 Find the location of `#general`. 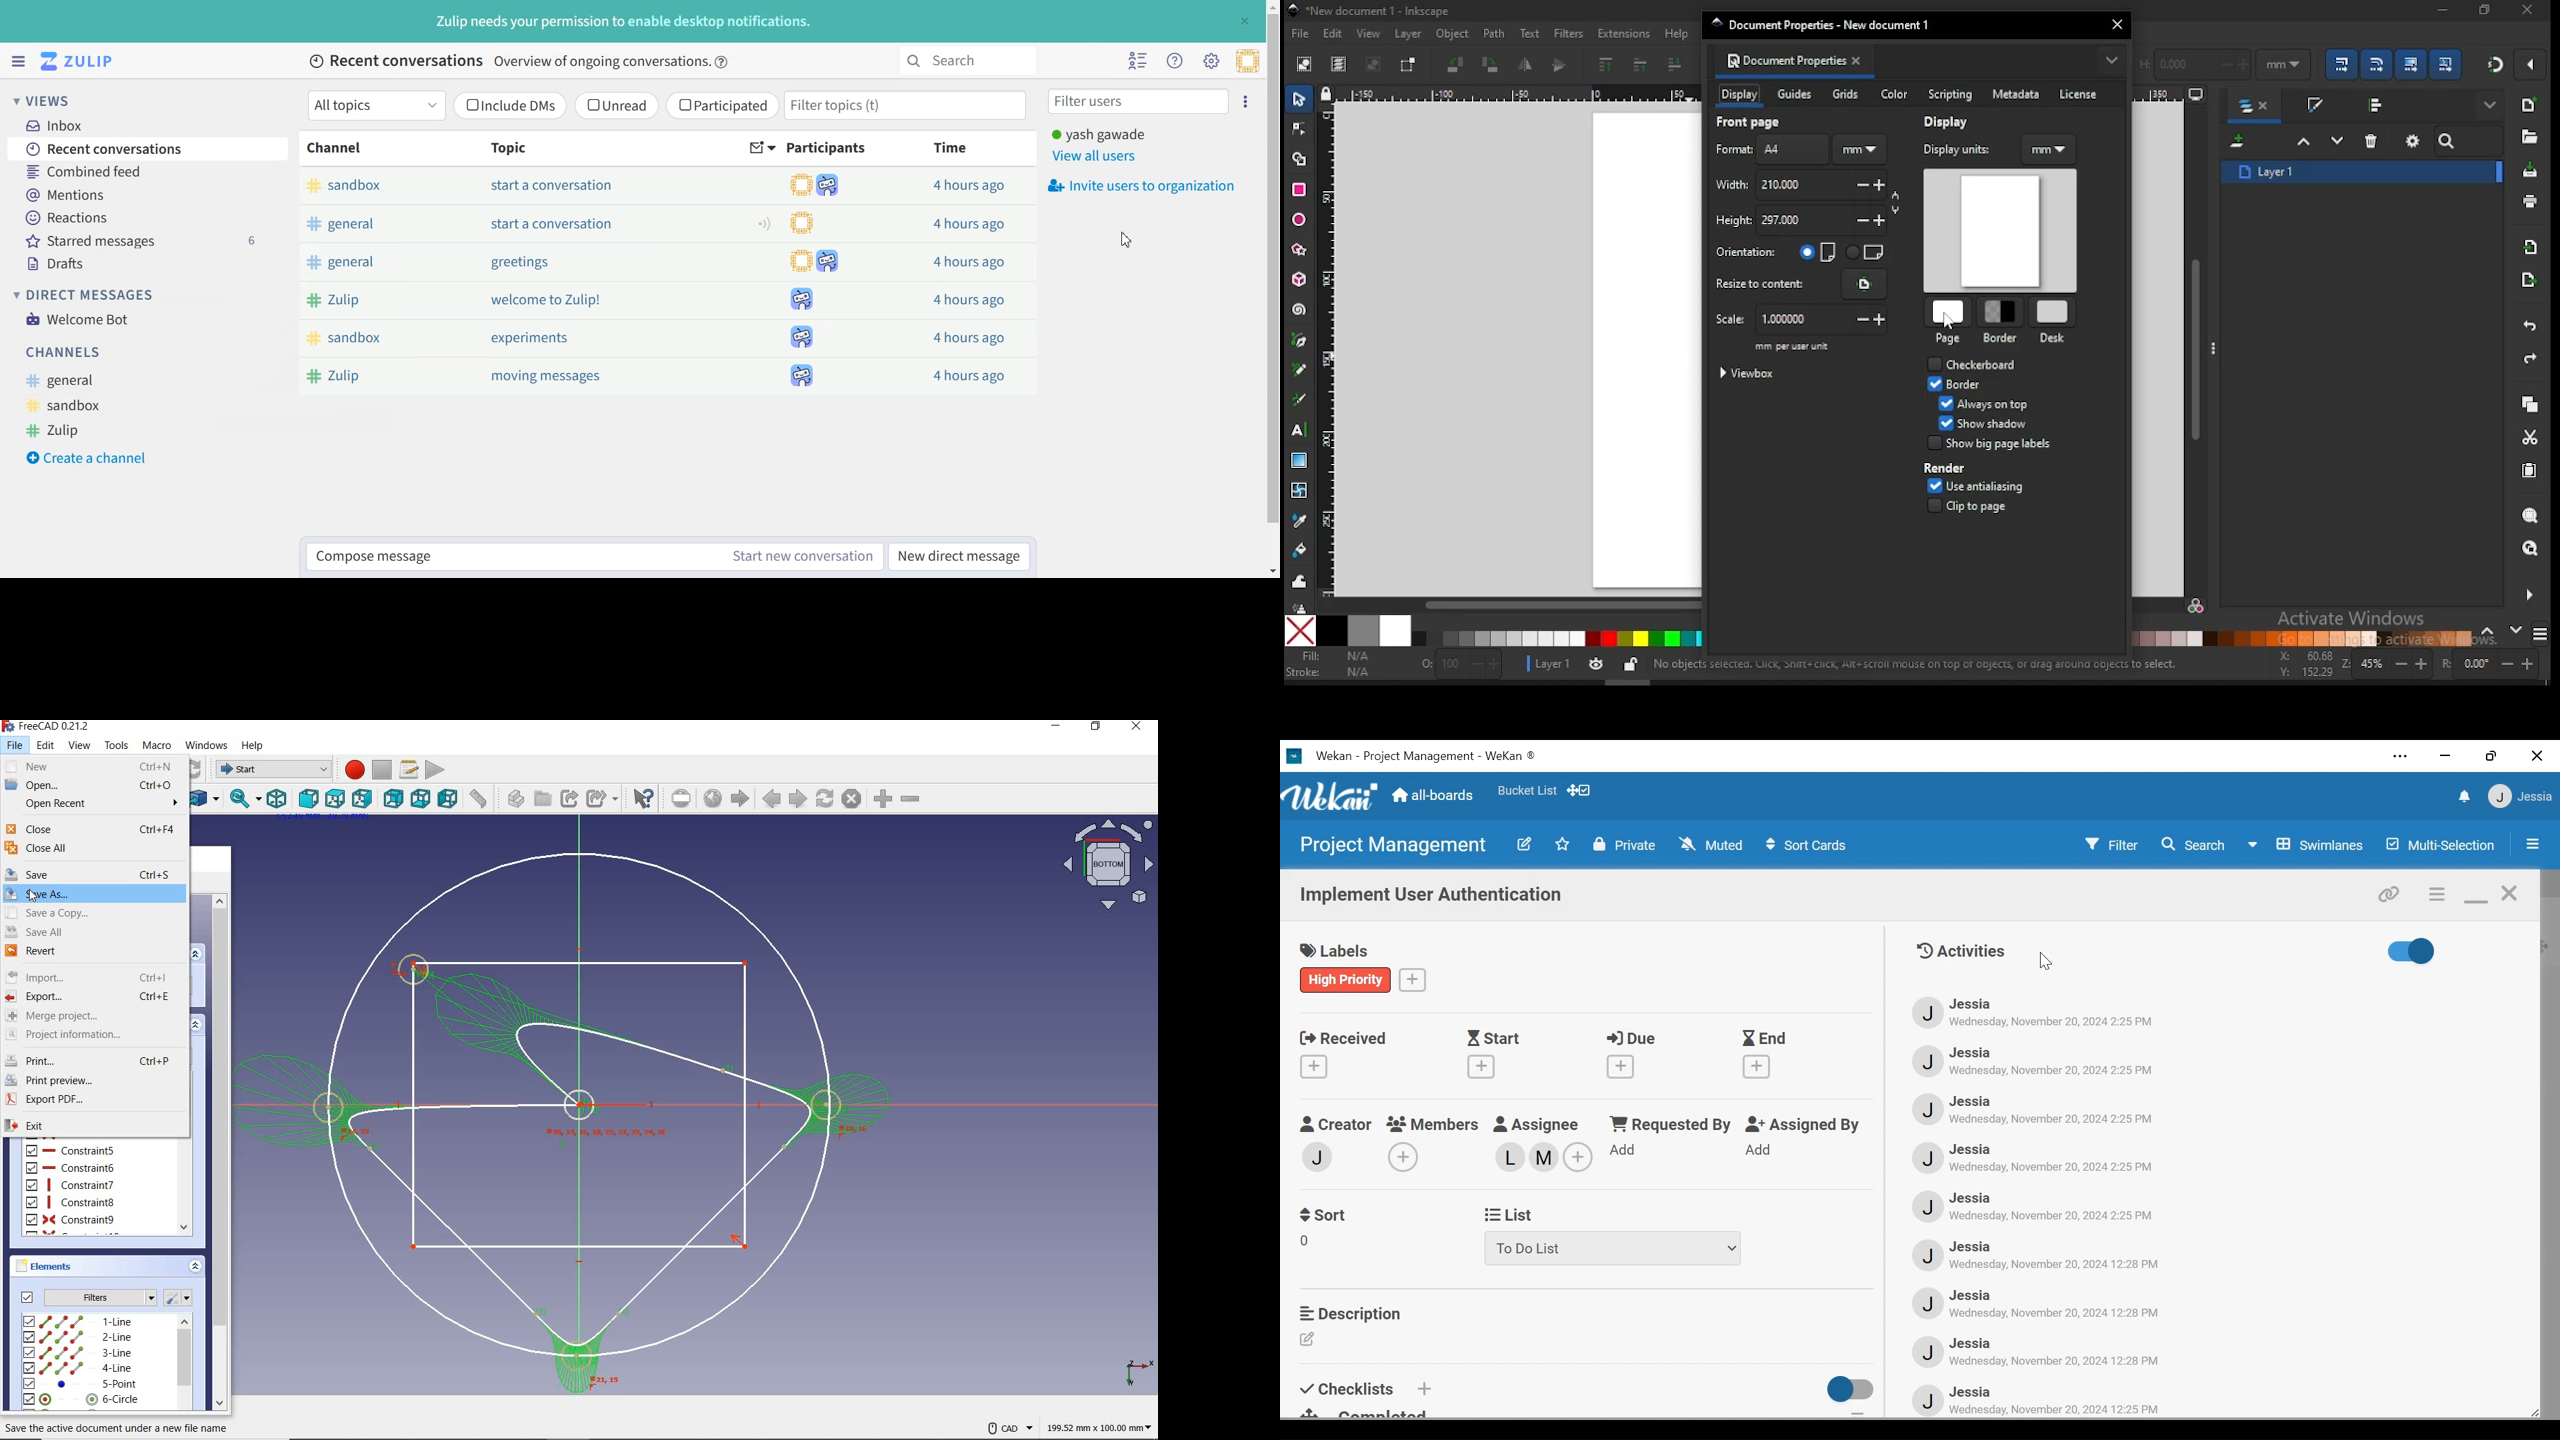

#general is located at coordinates (391, 224).